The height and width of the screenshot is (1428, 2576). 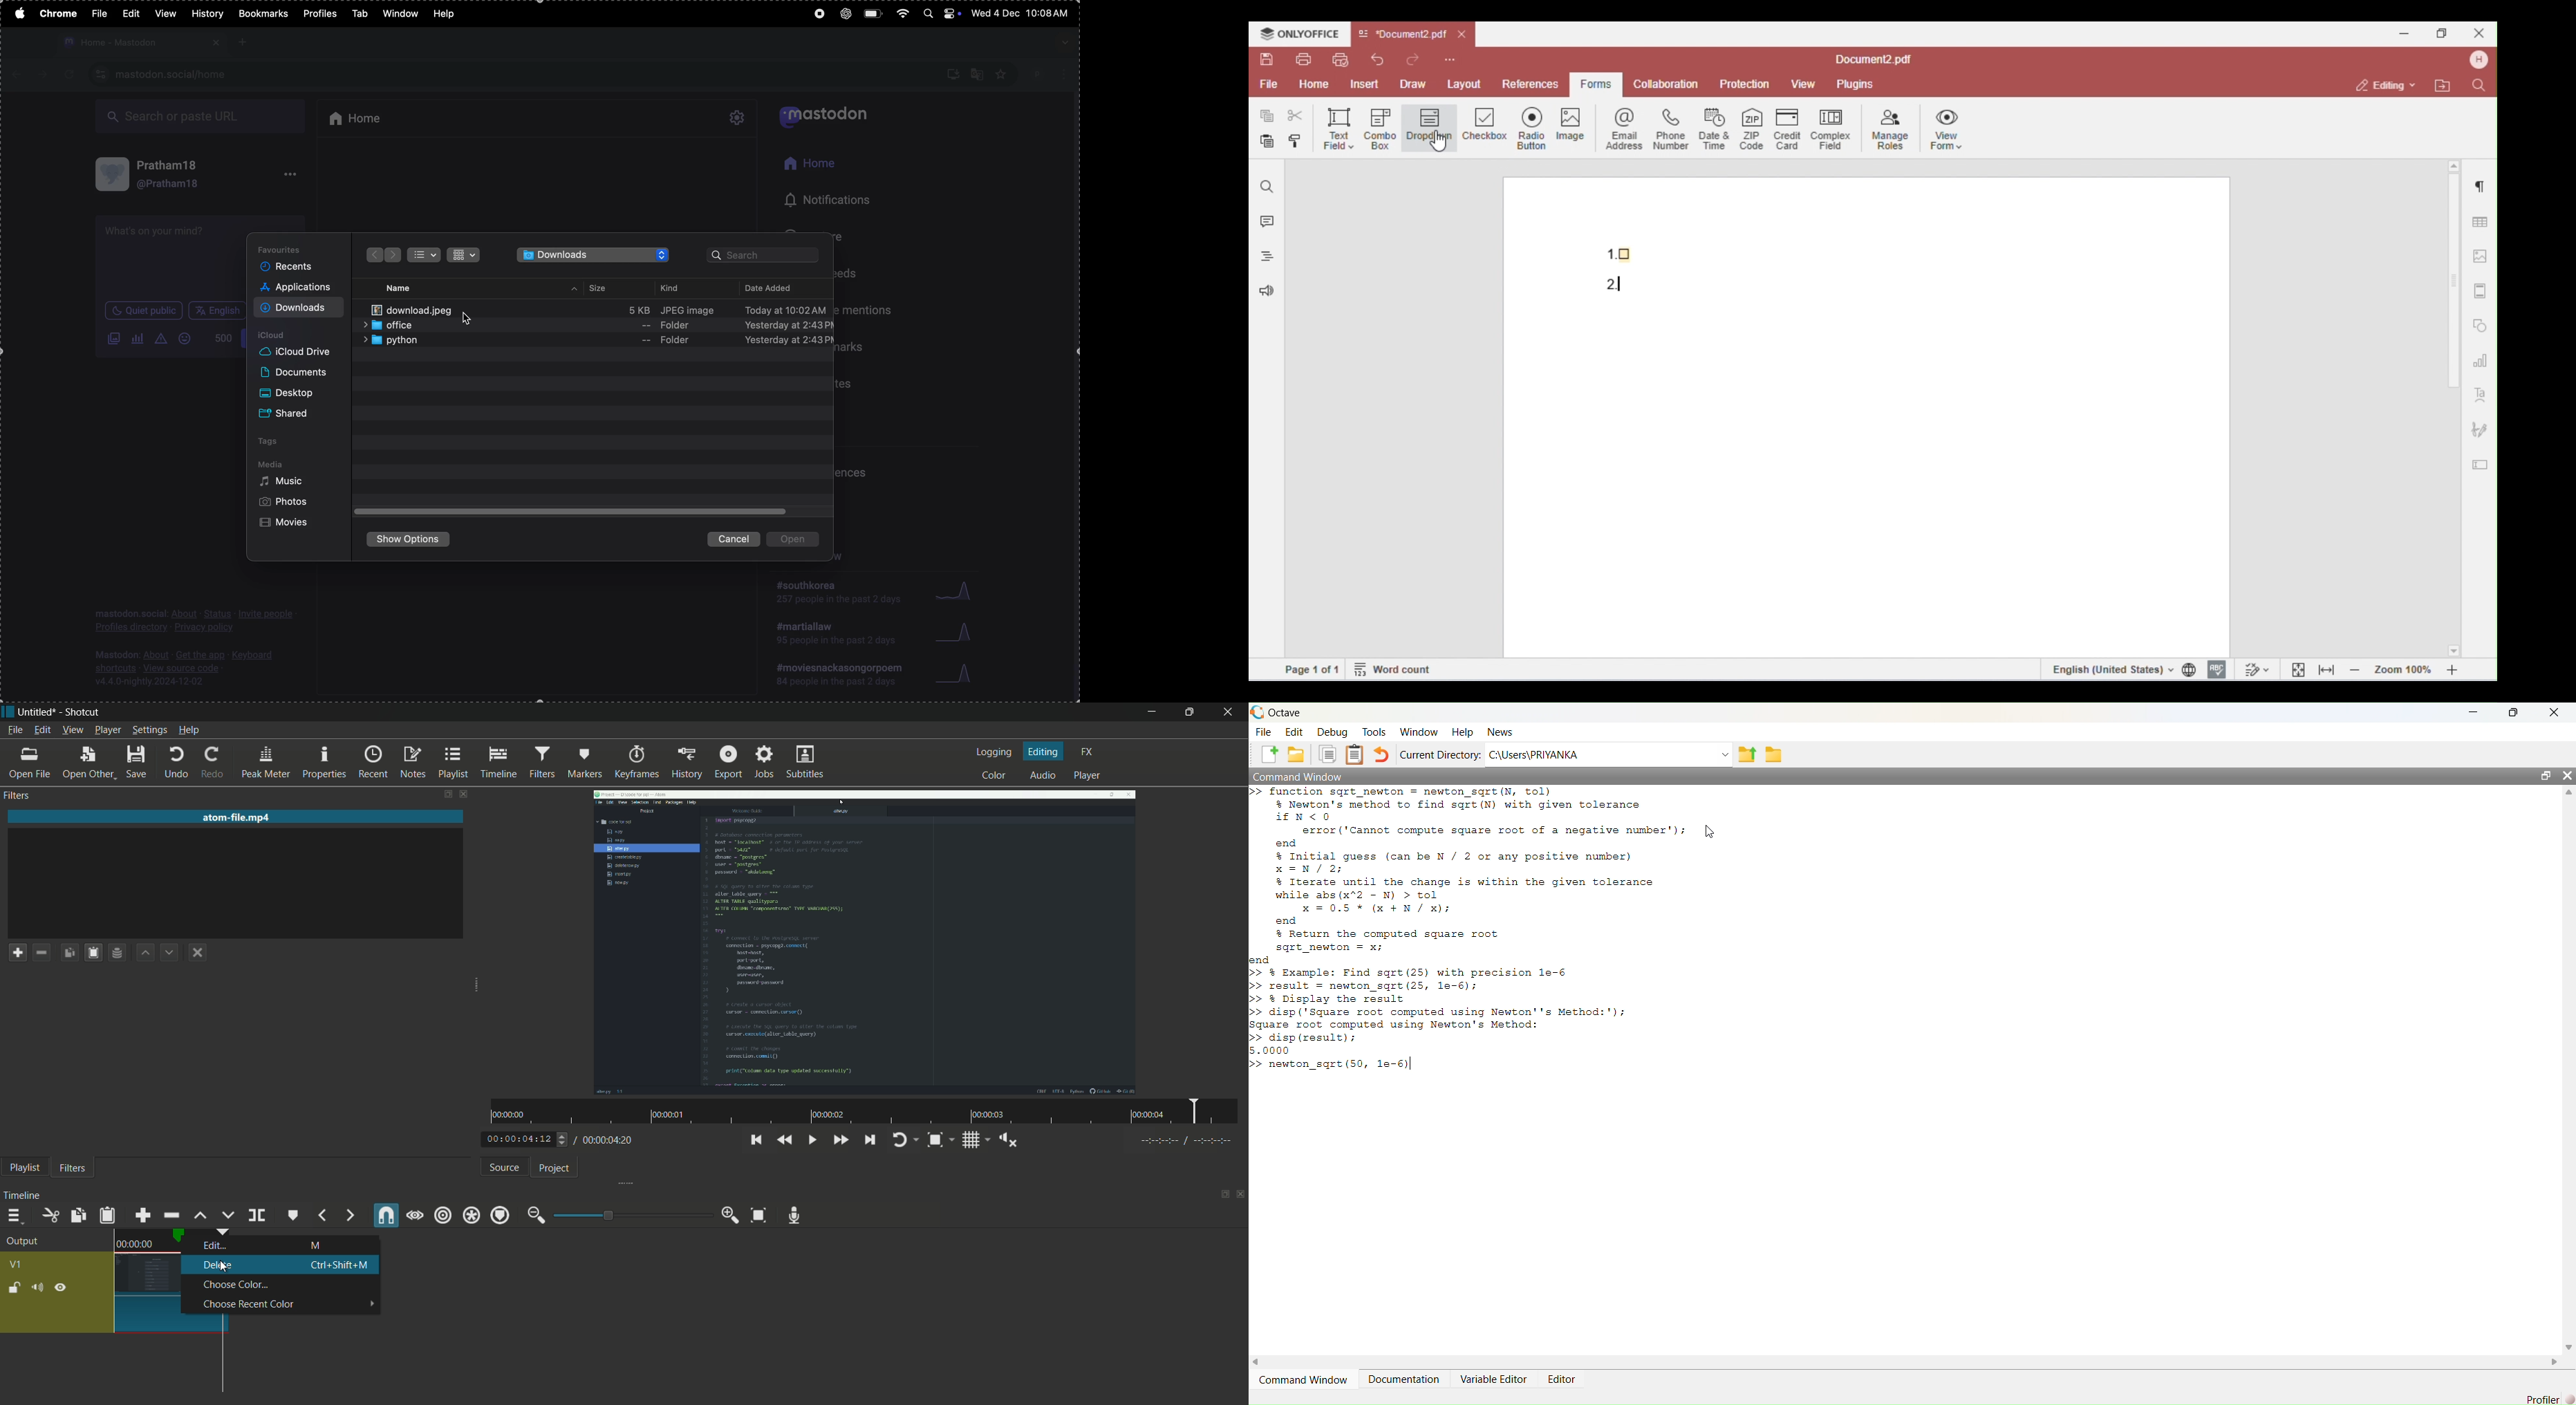 What do you see at coordinates (411, 763) in the screenshot?
I see `notes` at bounding box center [411, 763].